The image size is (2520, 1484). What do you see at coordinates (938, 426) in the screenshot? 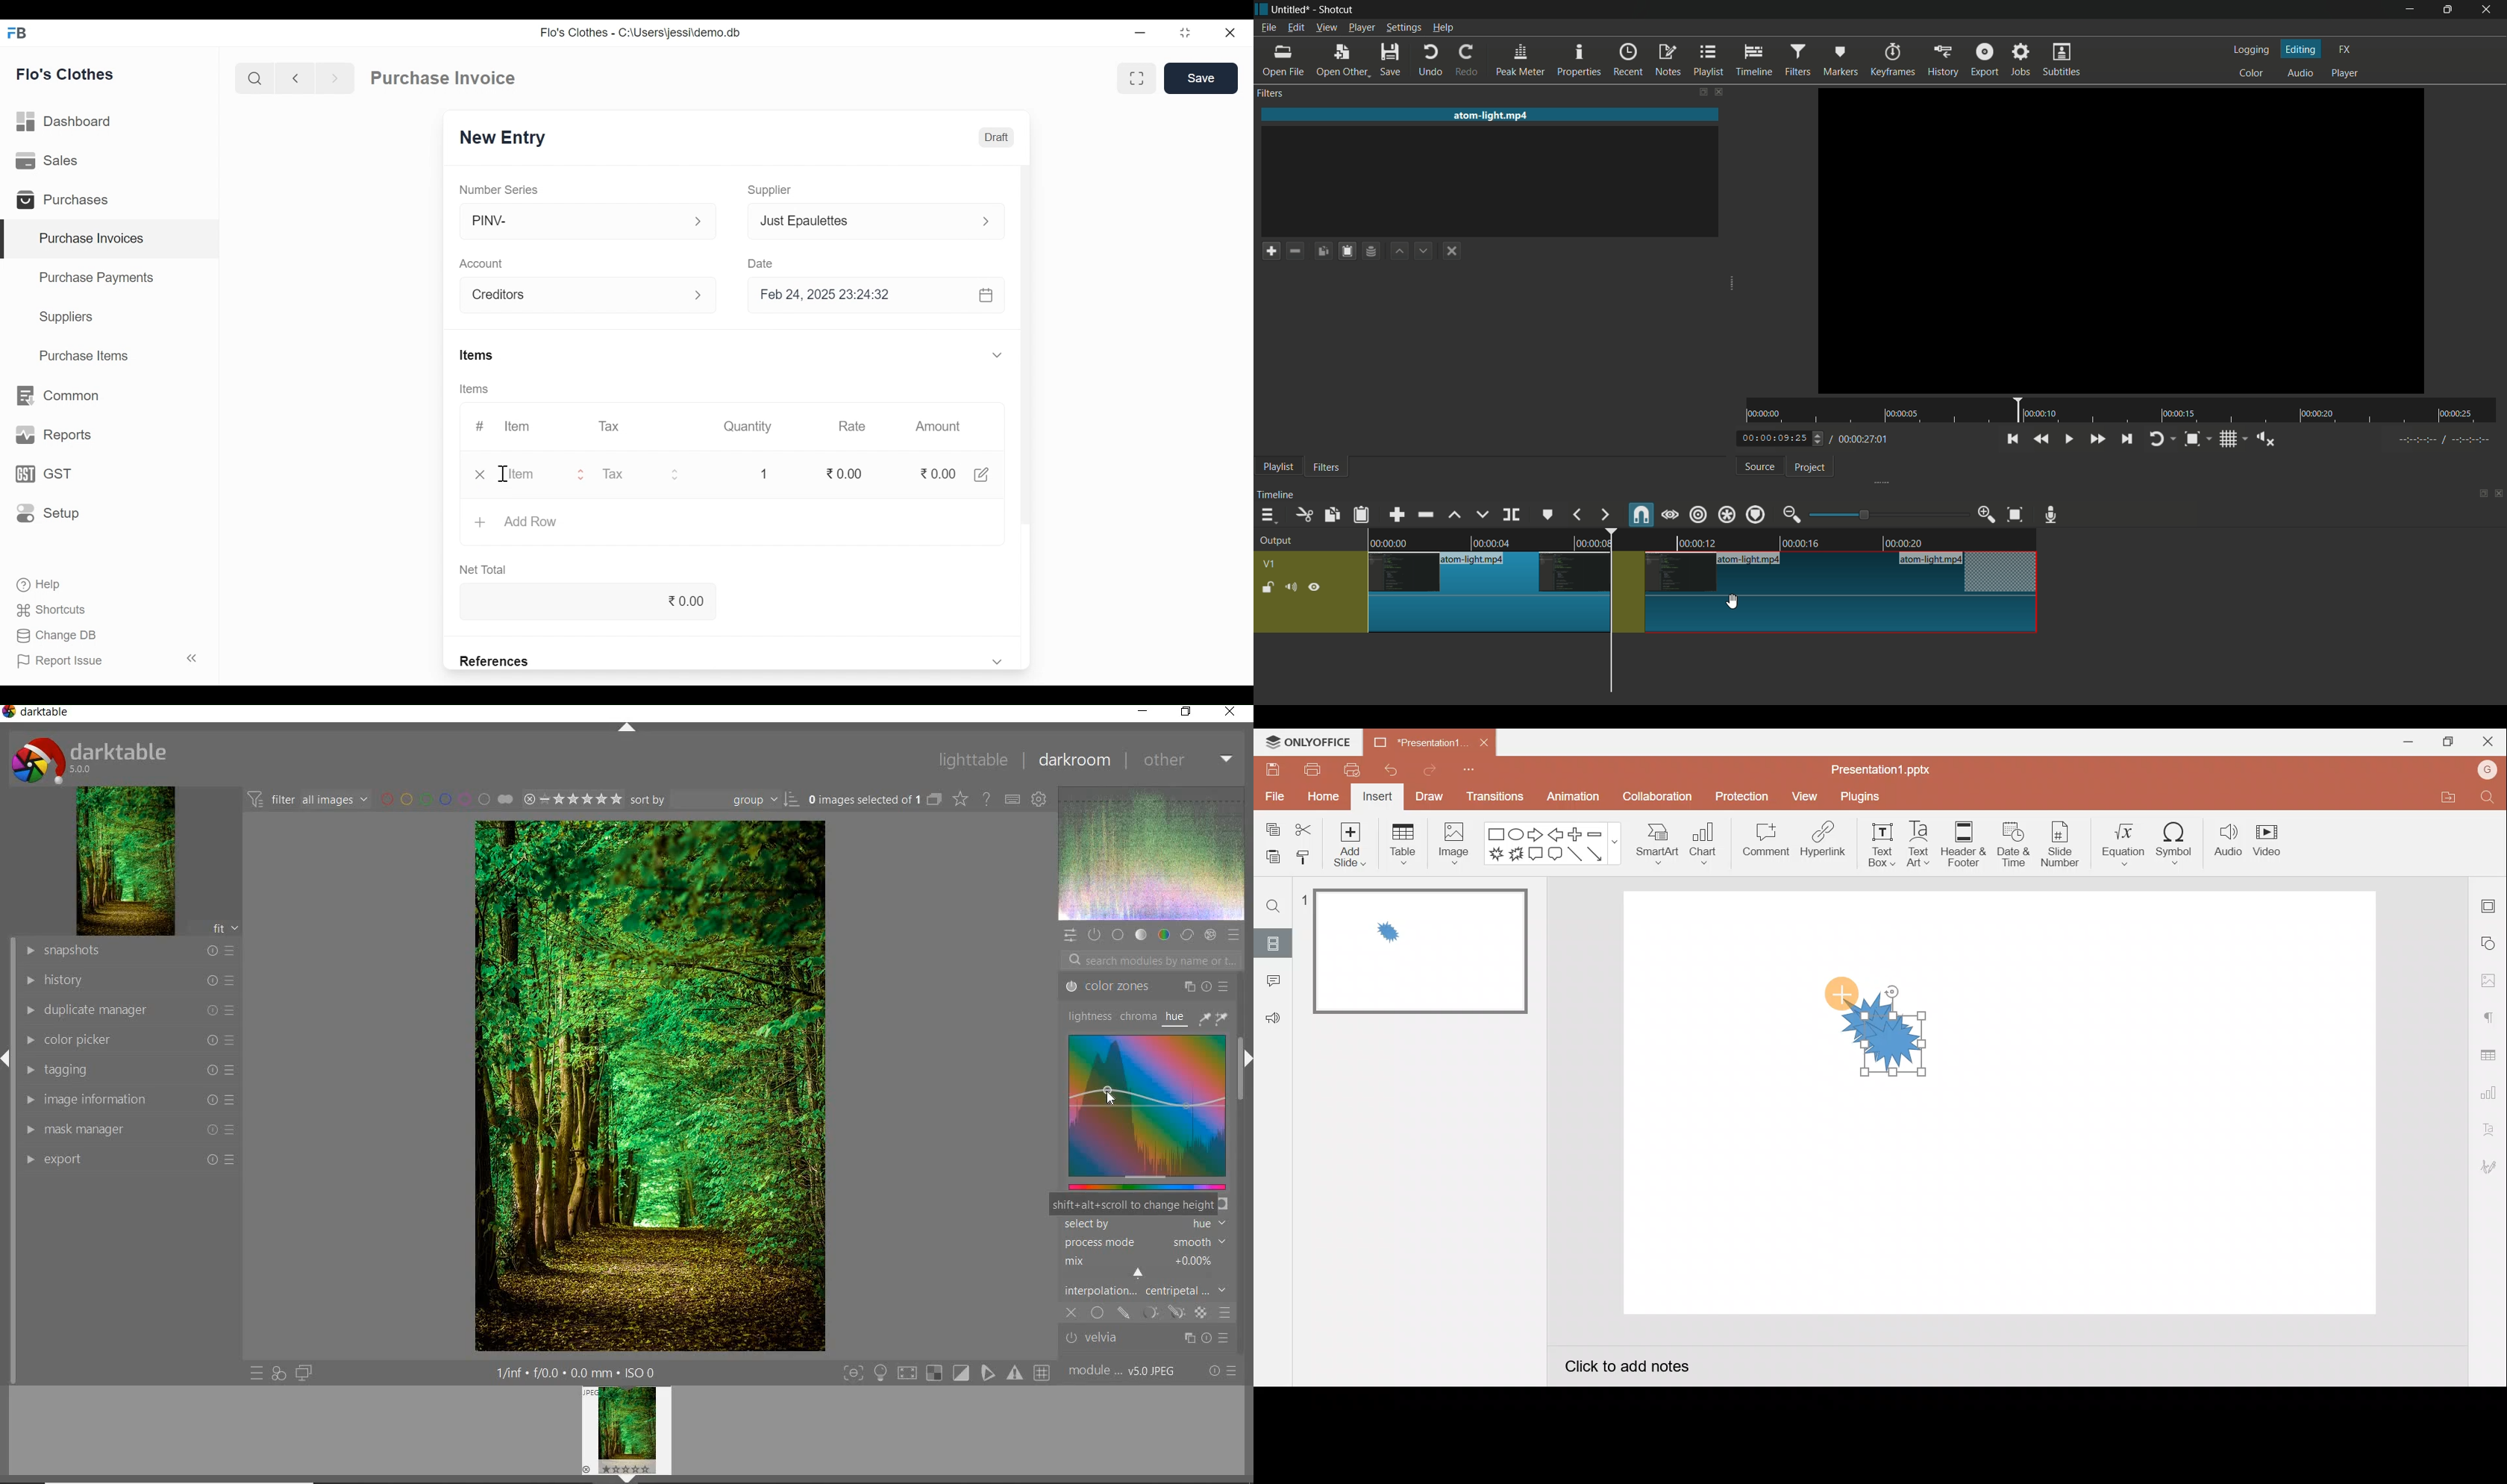
I see `Amount` at bounding box center [938, 426].